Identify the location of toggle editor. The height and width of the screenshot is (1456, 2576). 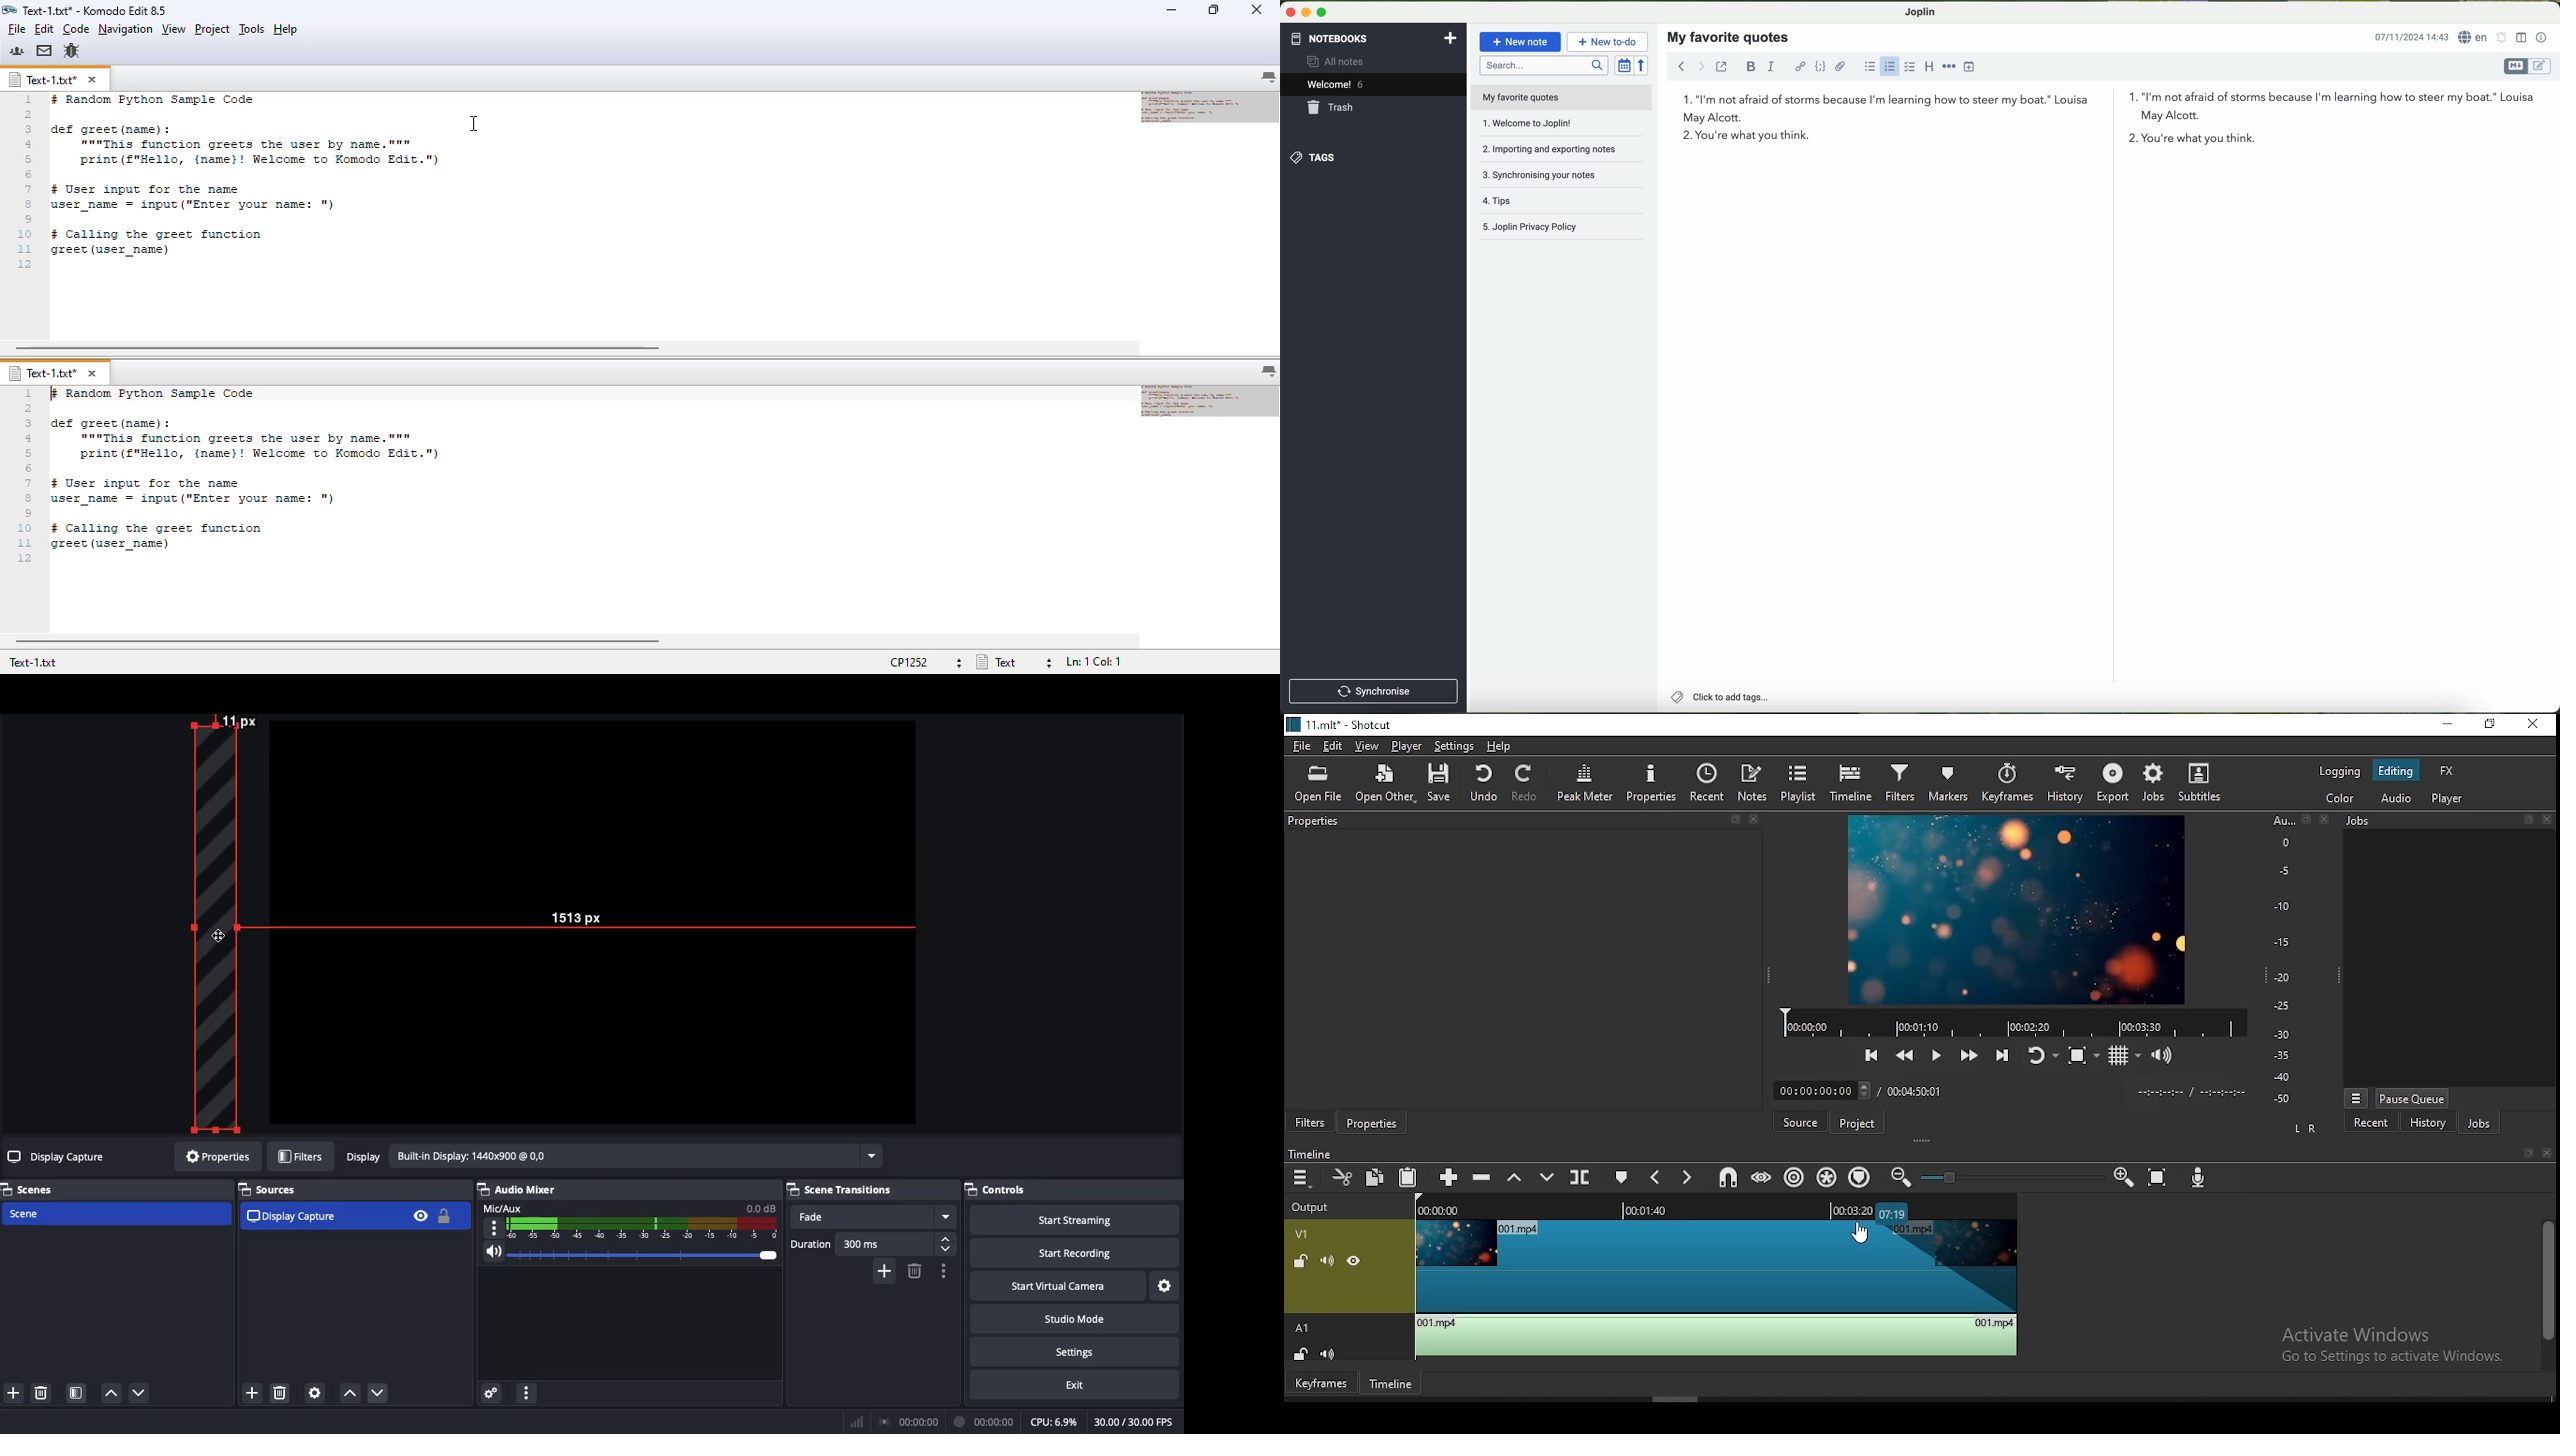
(2527, 66).